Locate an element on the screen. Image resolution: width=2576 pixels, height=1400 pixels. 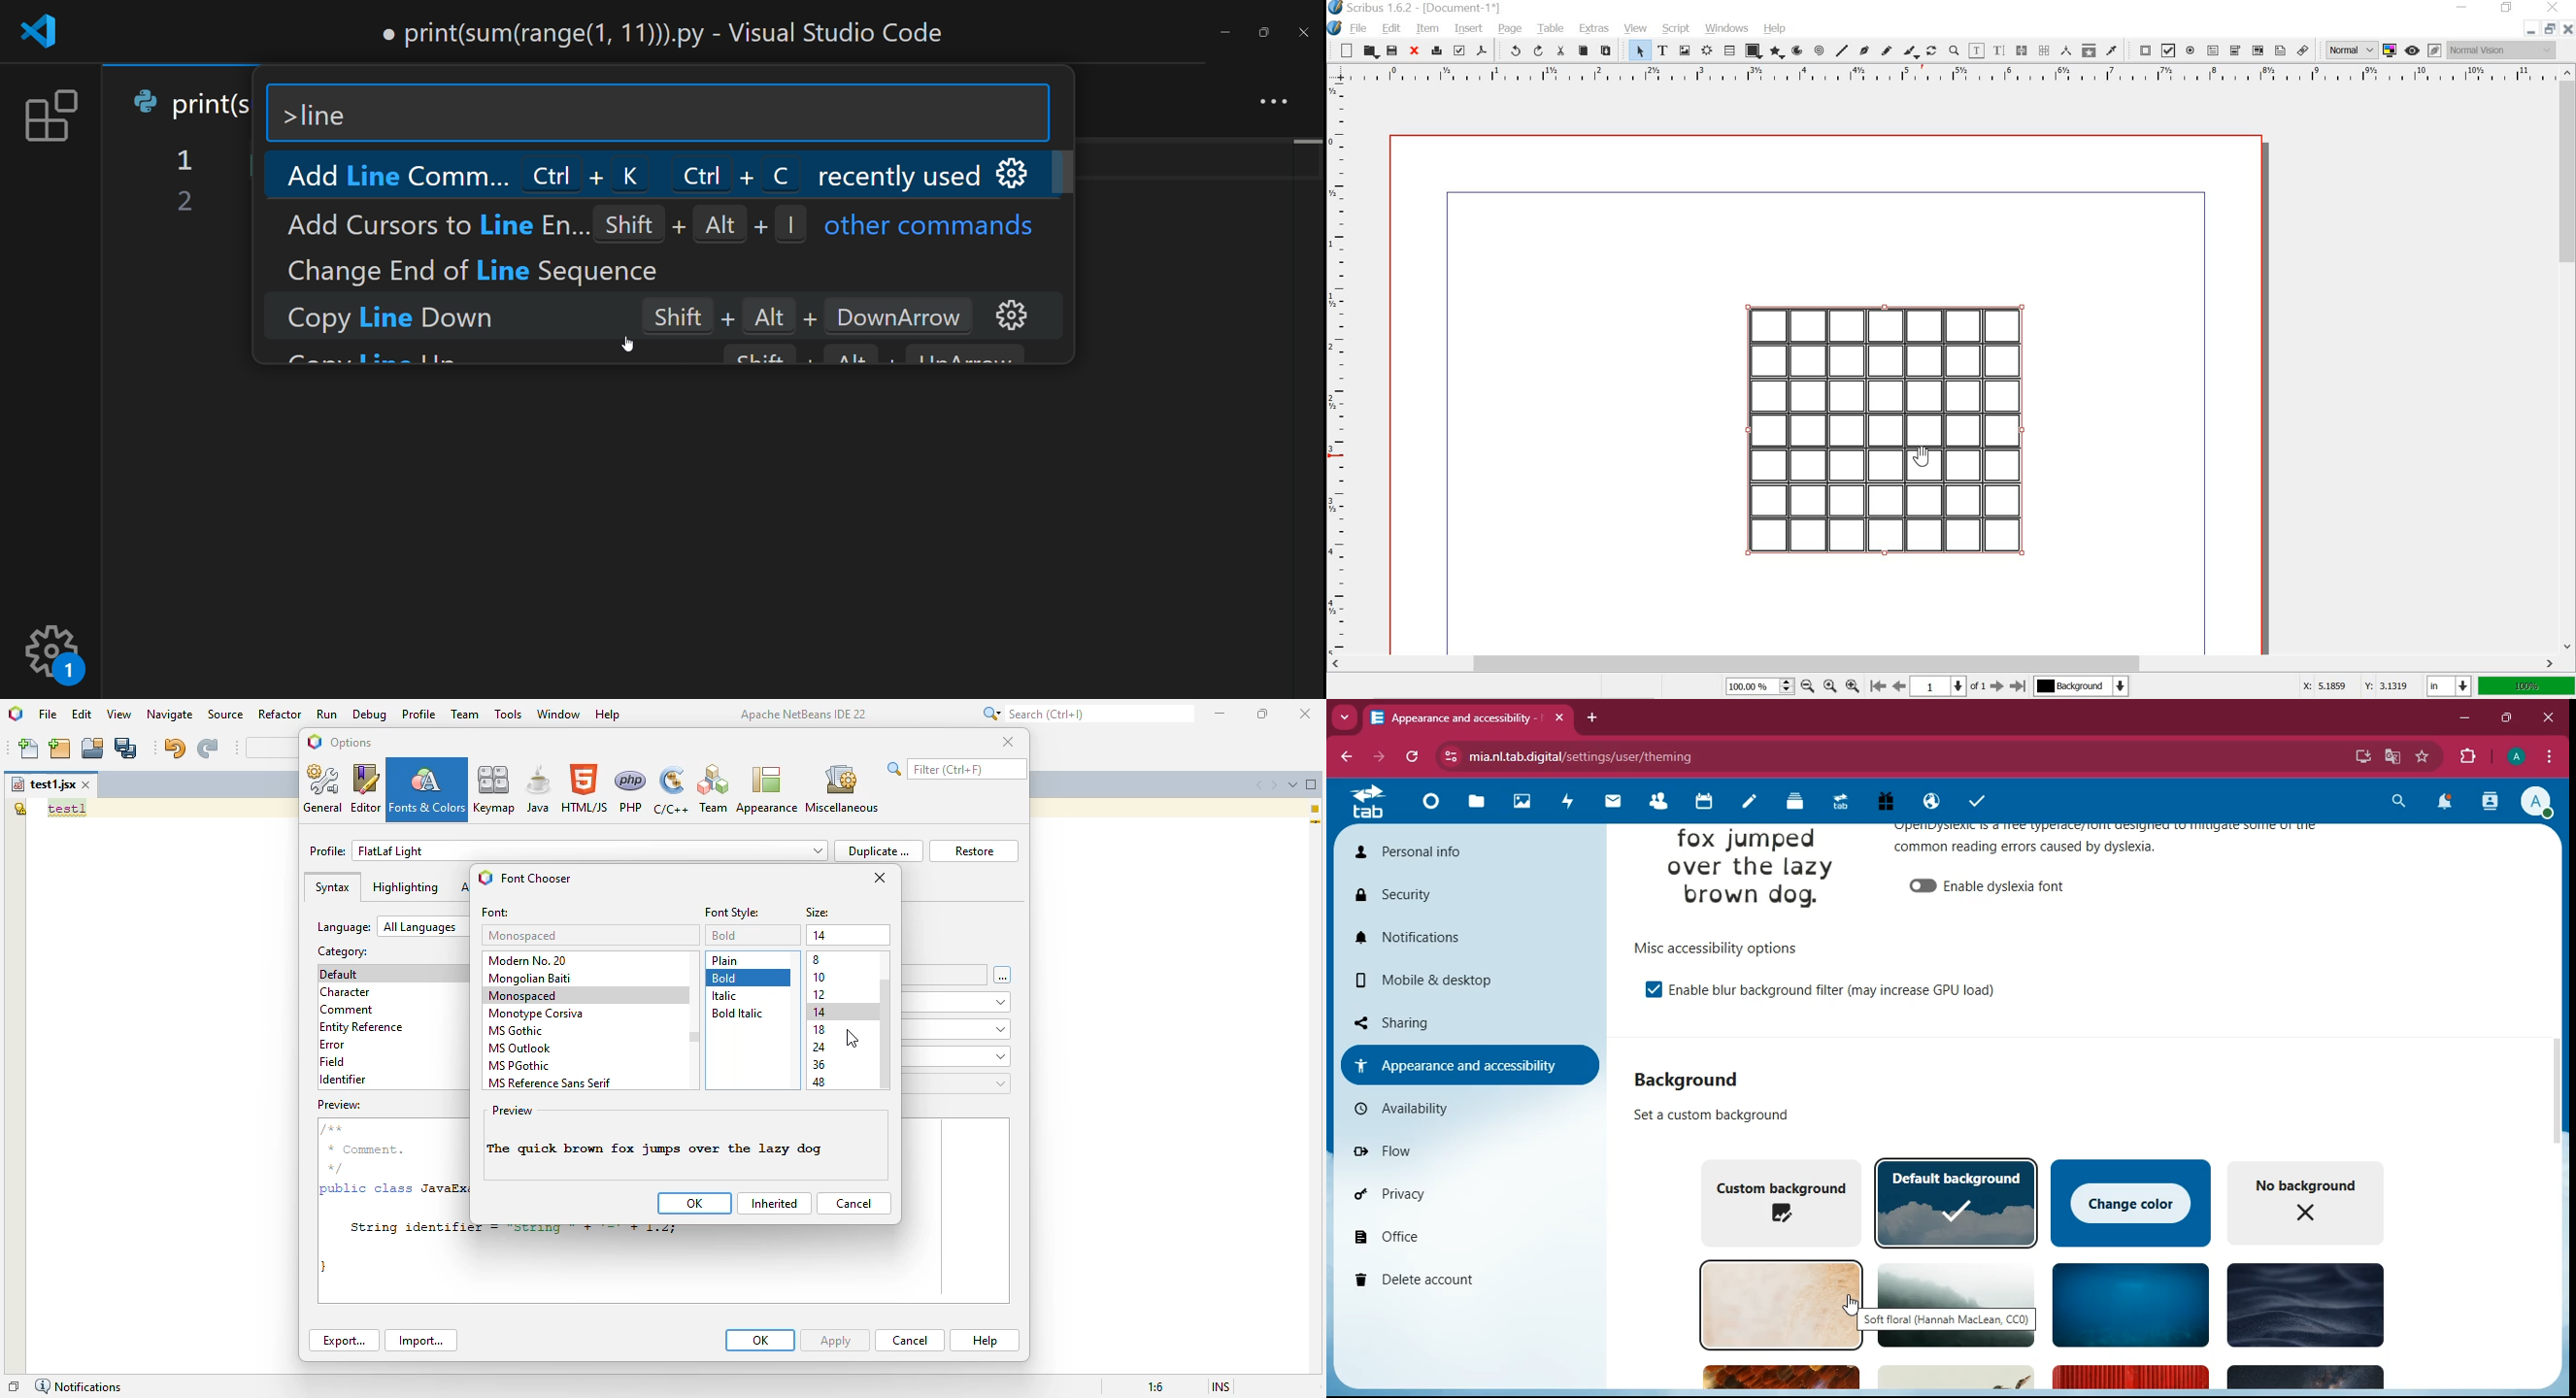
eye dropper is located at coordinates (2111, 49).